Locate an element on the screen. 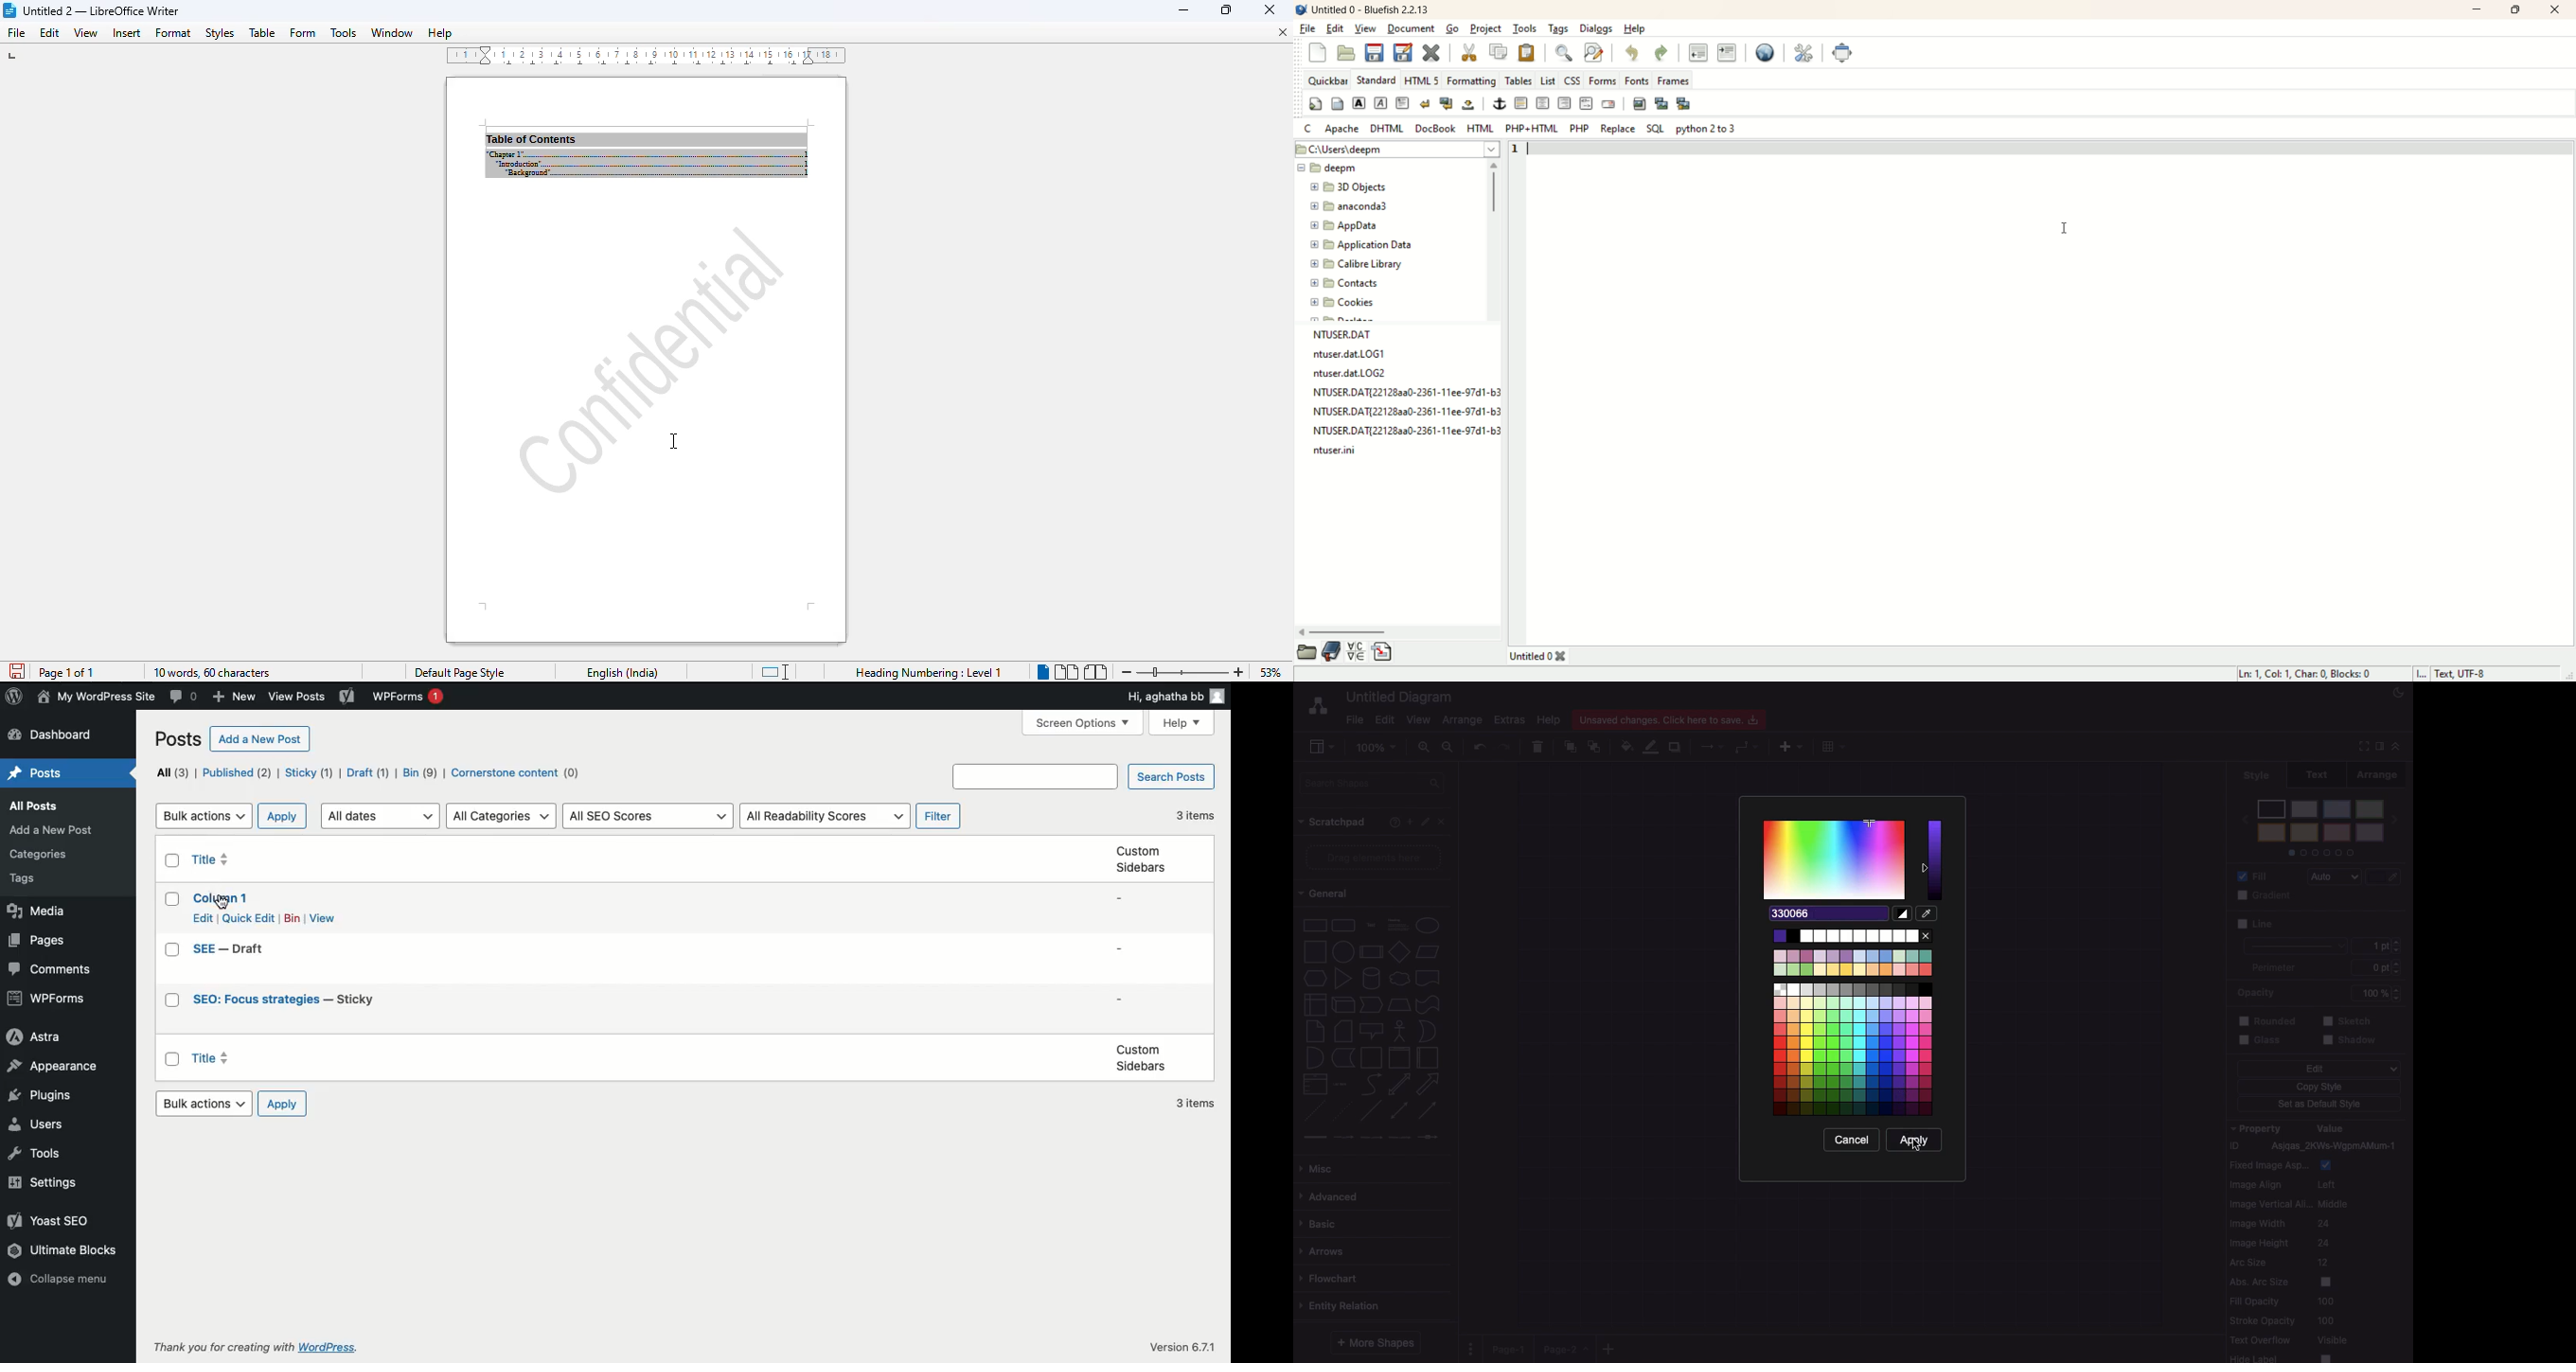 Image resolution: width=2576 pixels, height=1372 pixels. heading numbering: level 1 is located at coordinates (930, 673).